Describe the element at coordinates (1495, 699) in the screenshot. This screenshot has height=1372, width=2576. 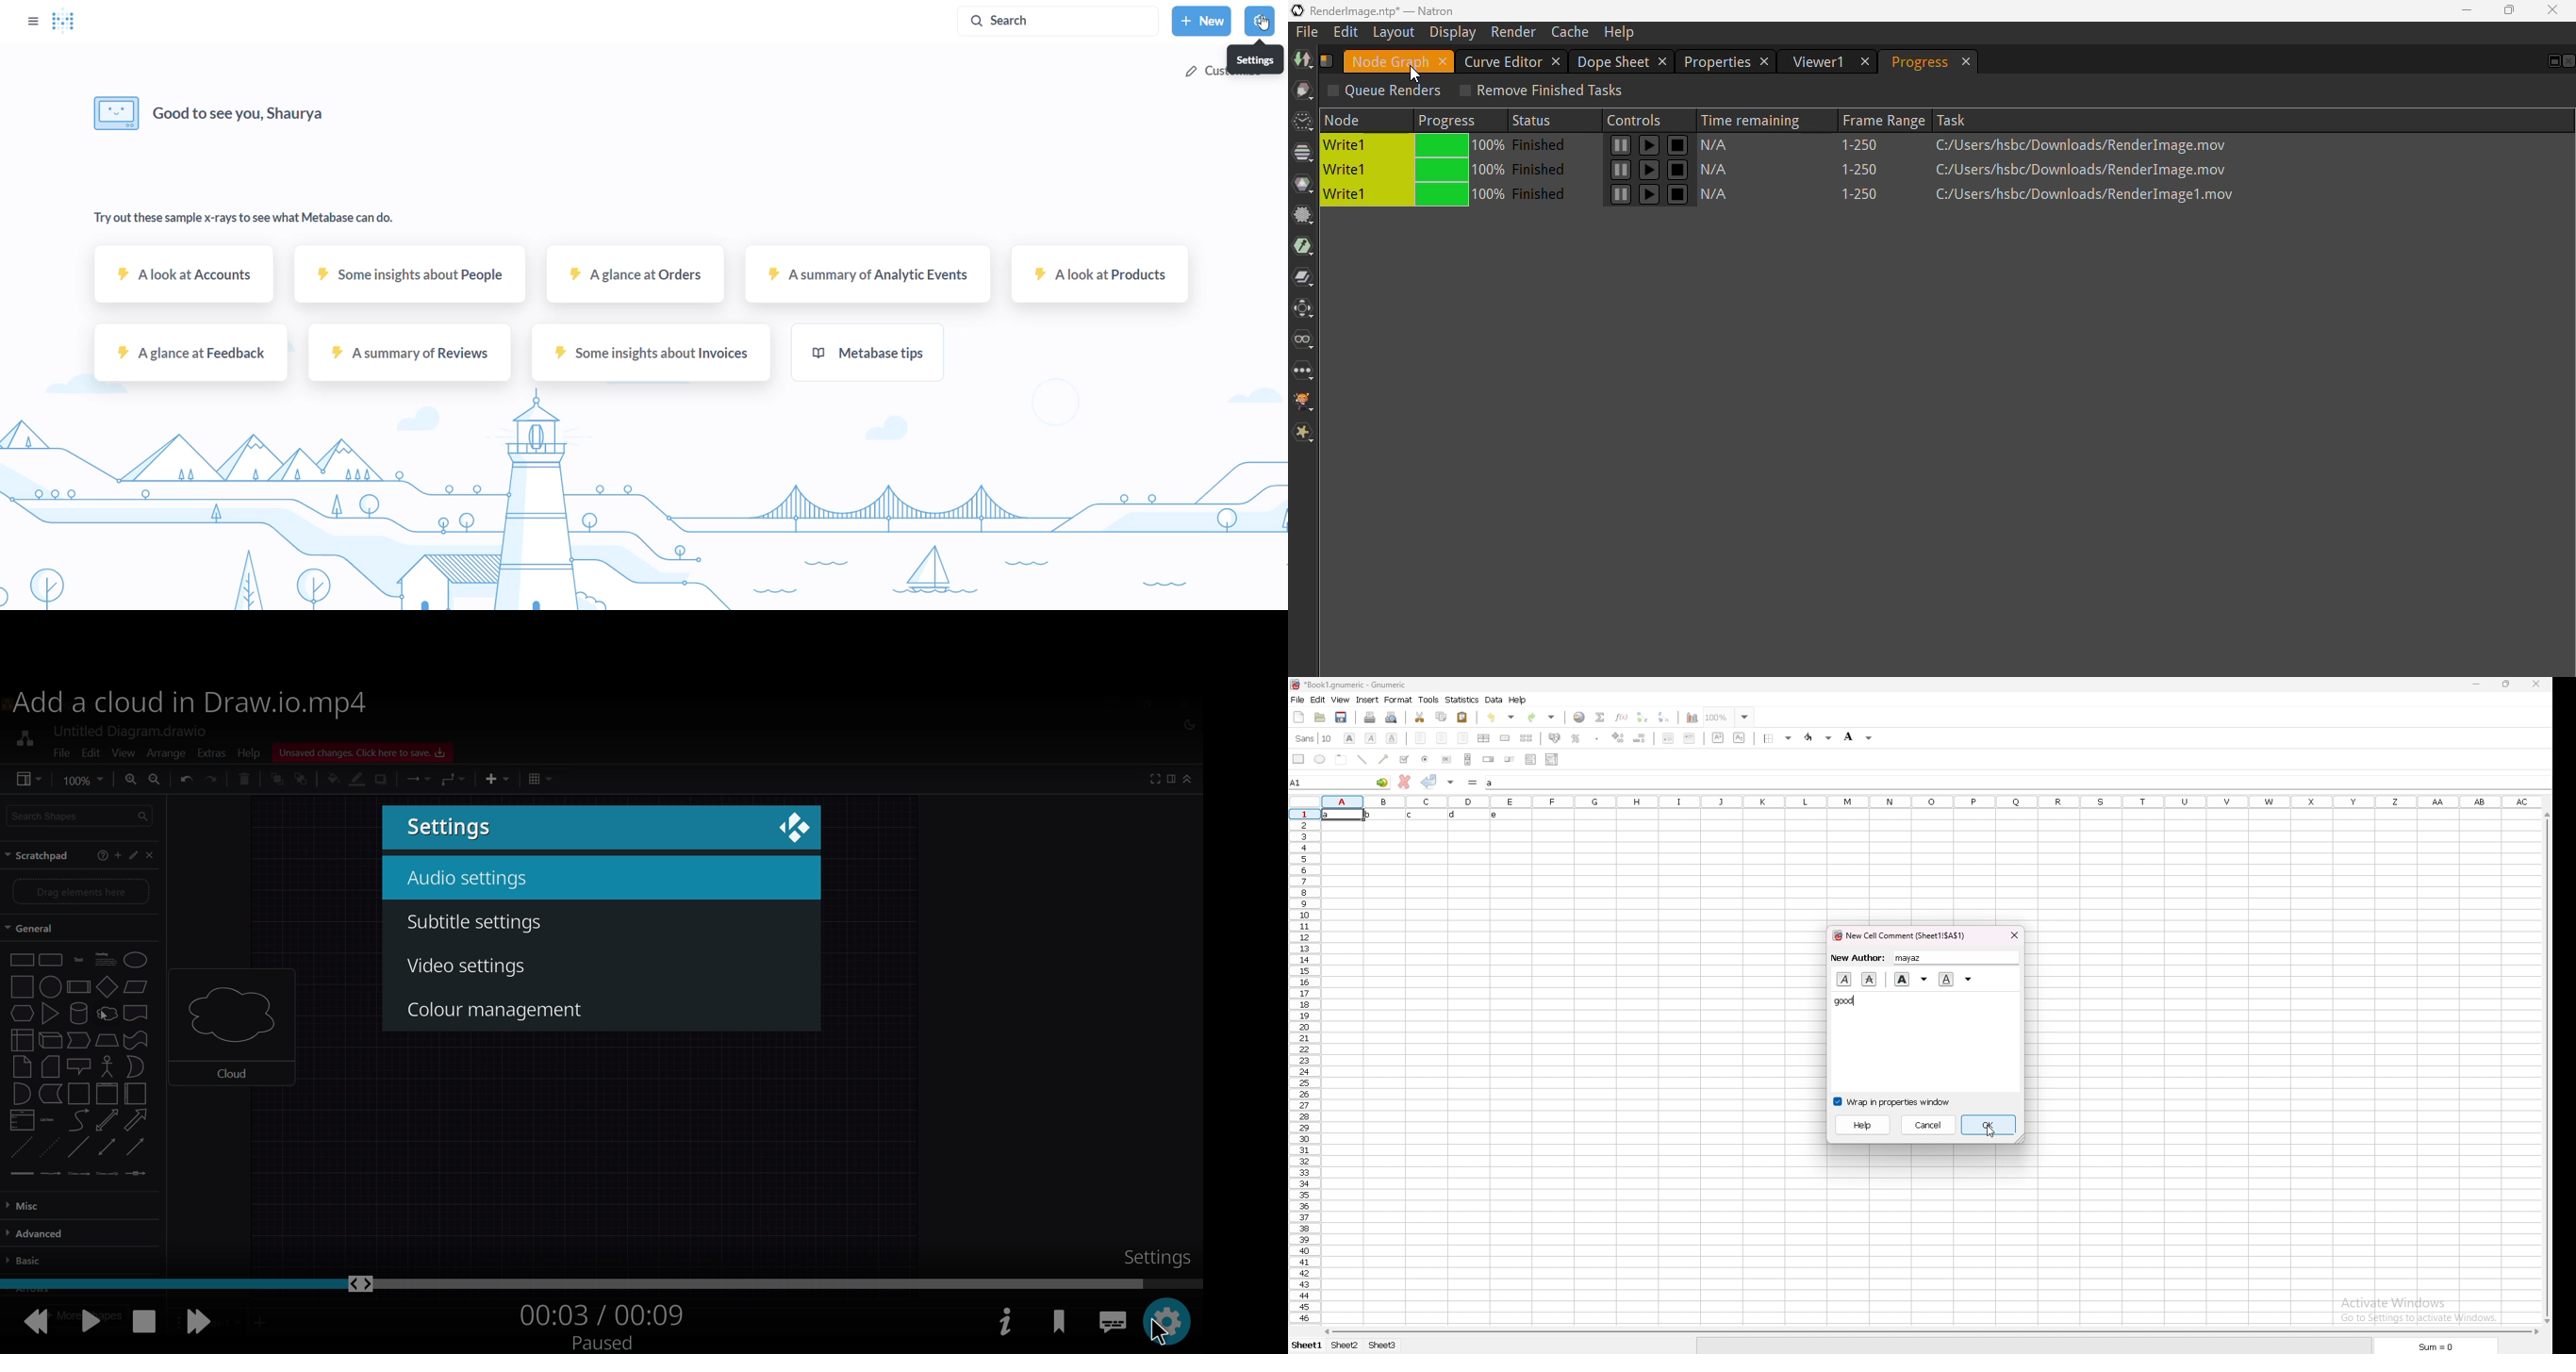
I see `data` at that location.